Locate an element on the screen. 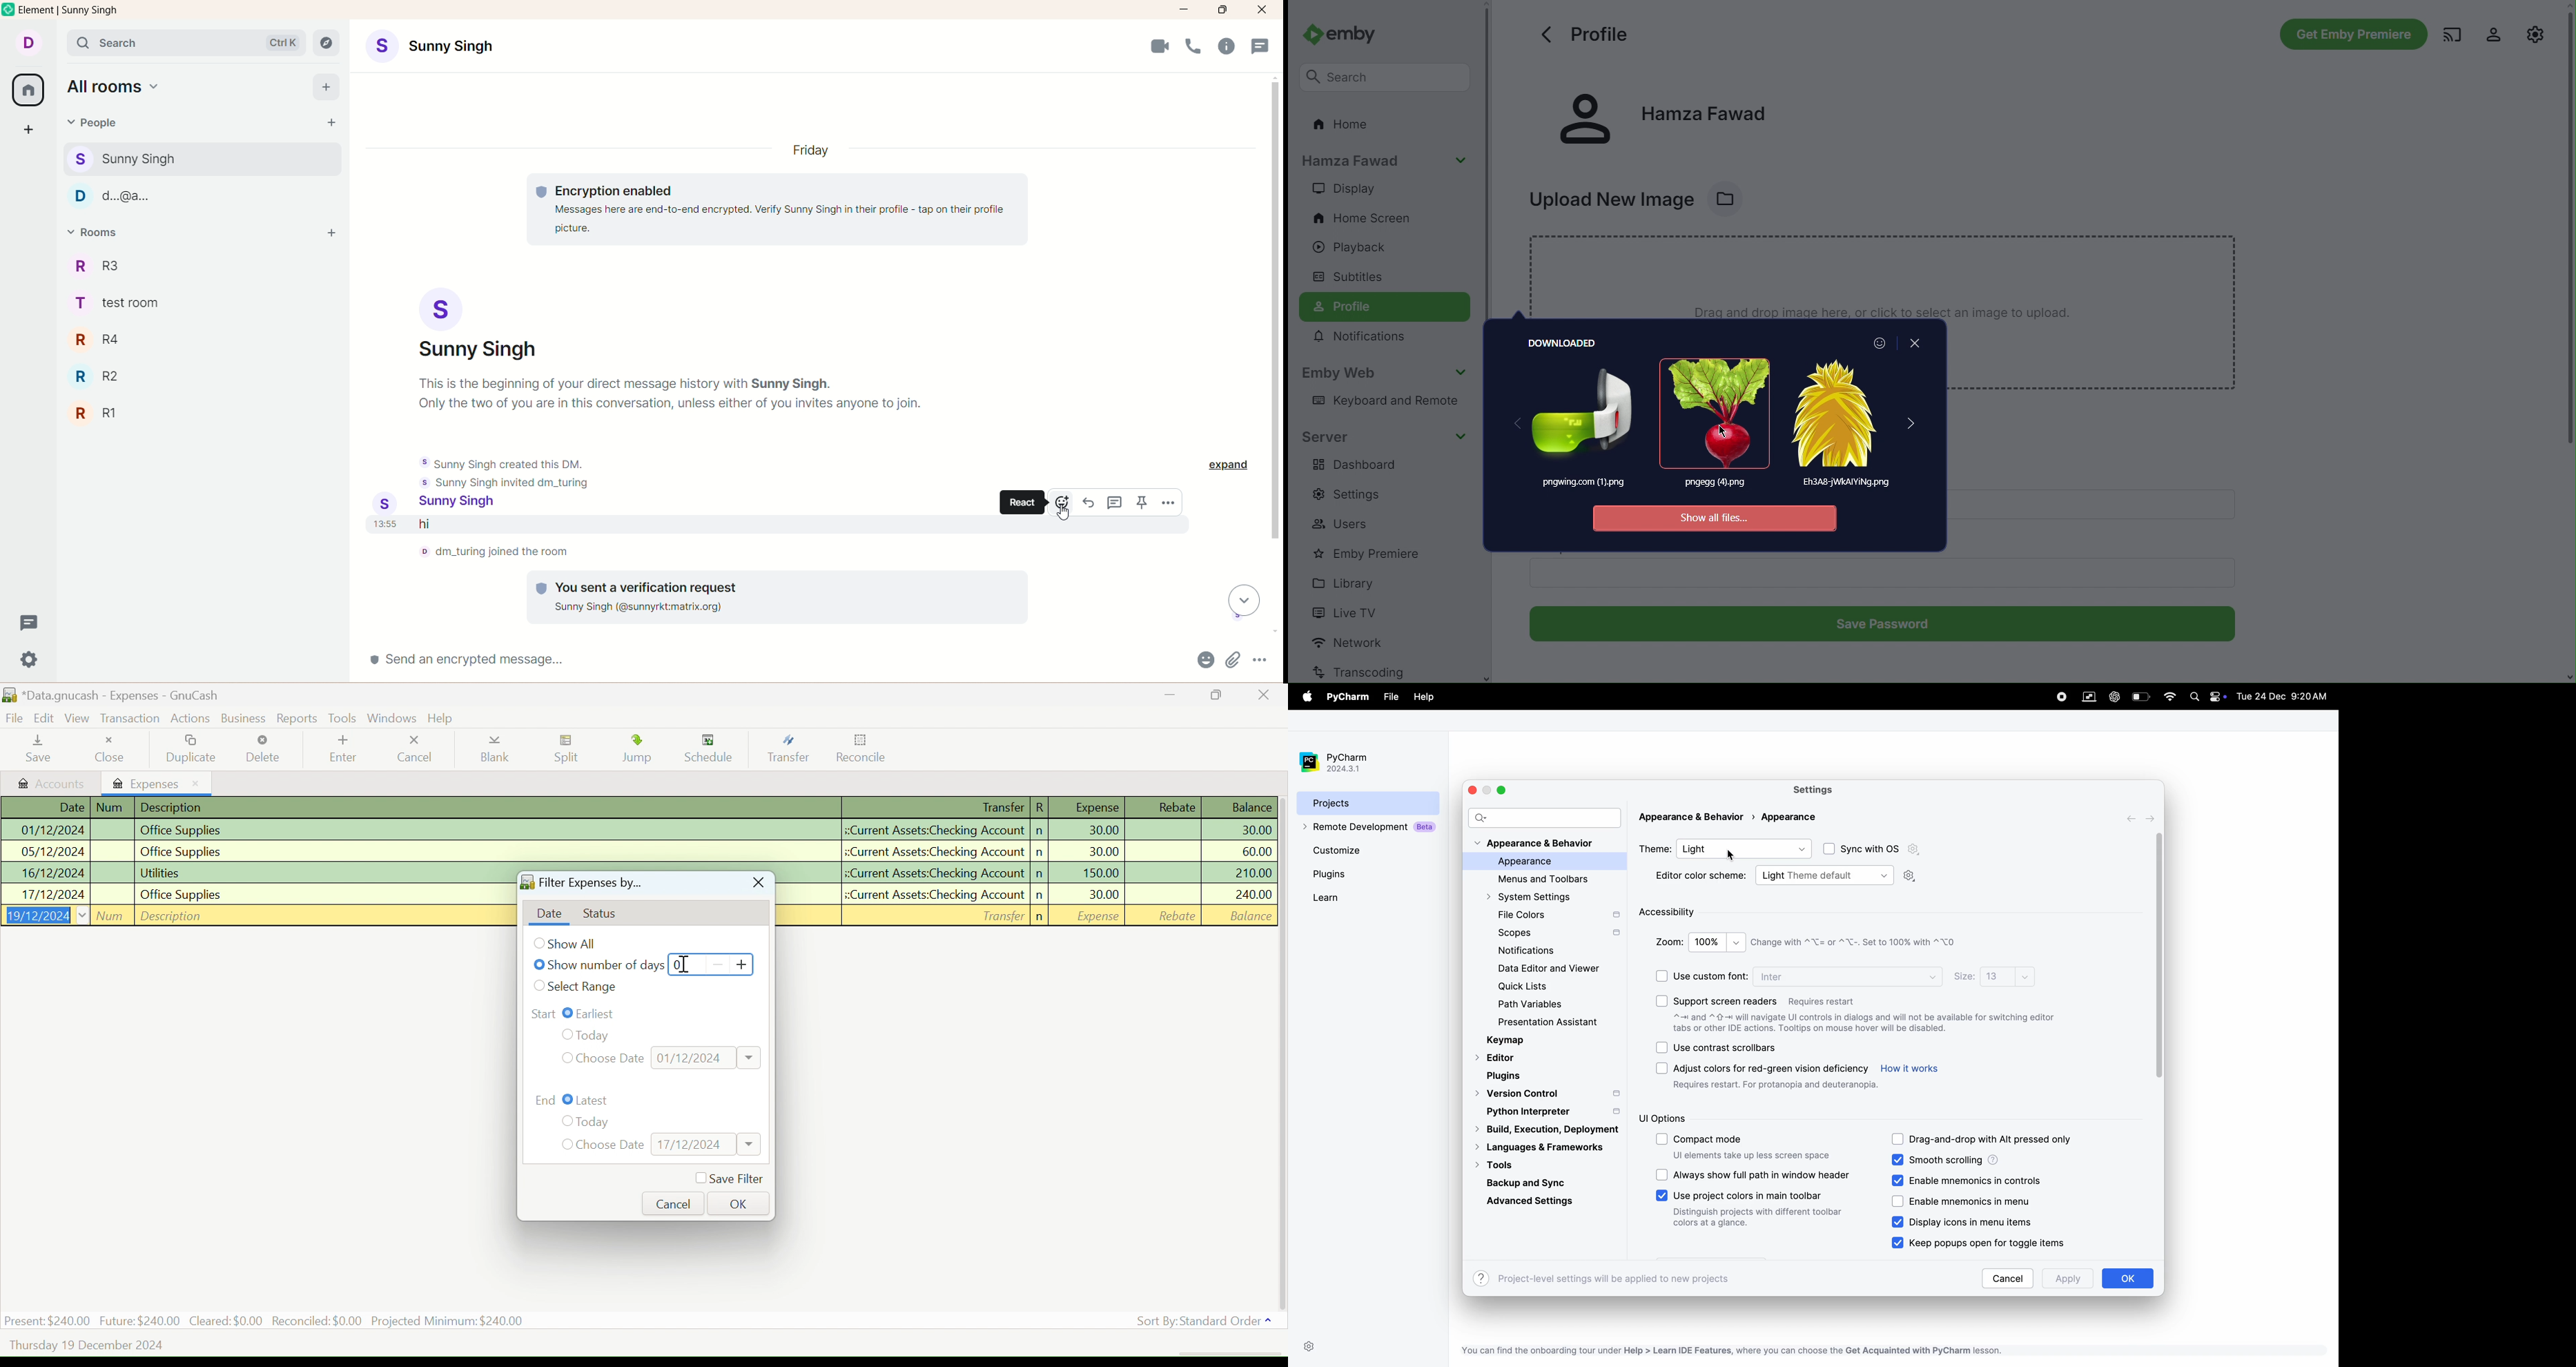 The width and height of the screenshot is (2576, 1372). add is located at coordinates (330, 234).